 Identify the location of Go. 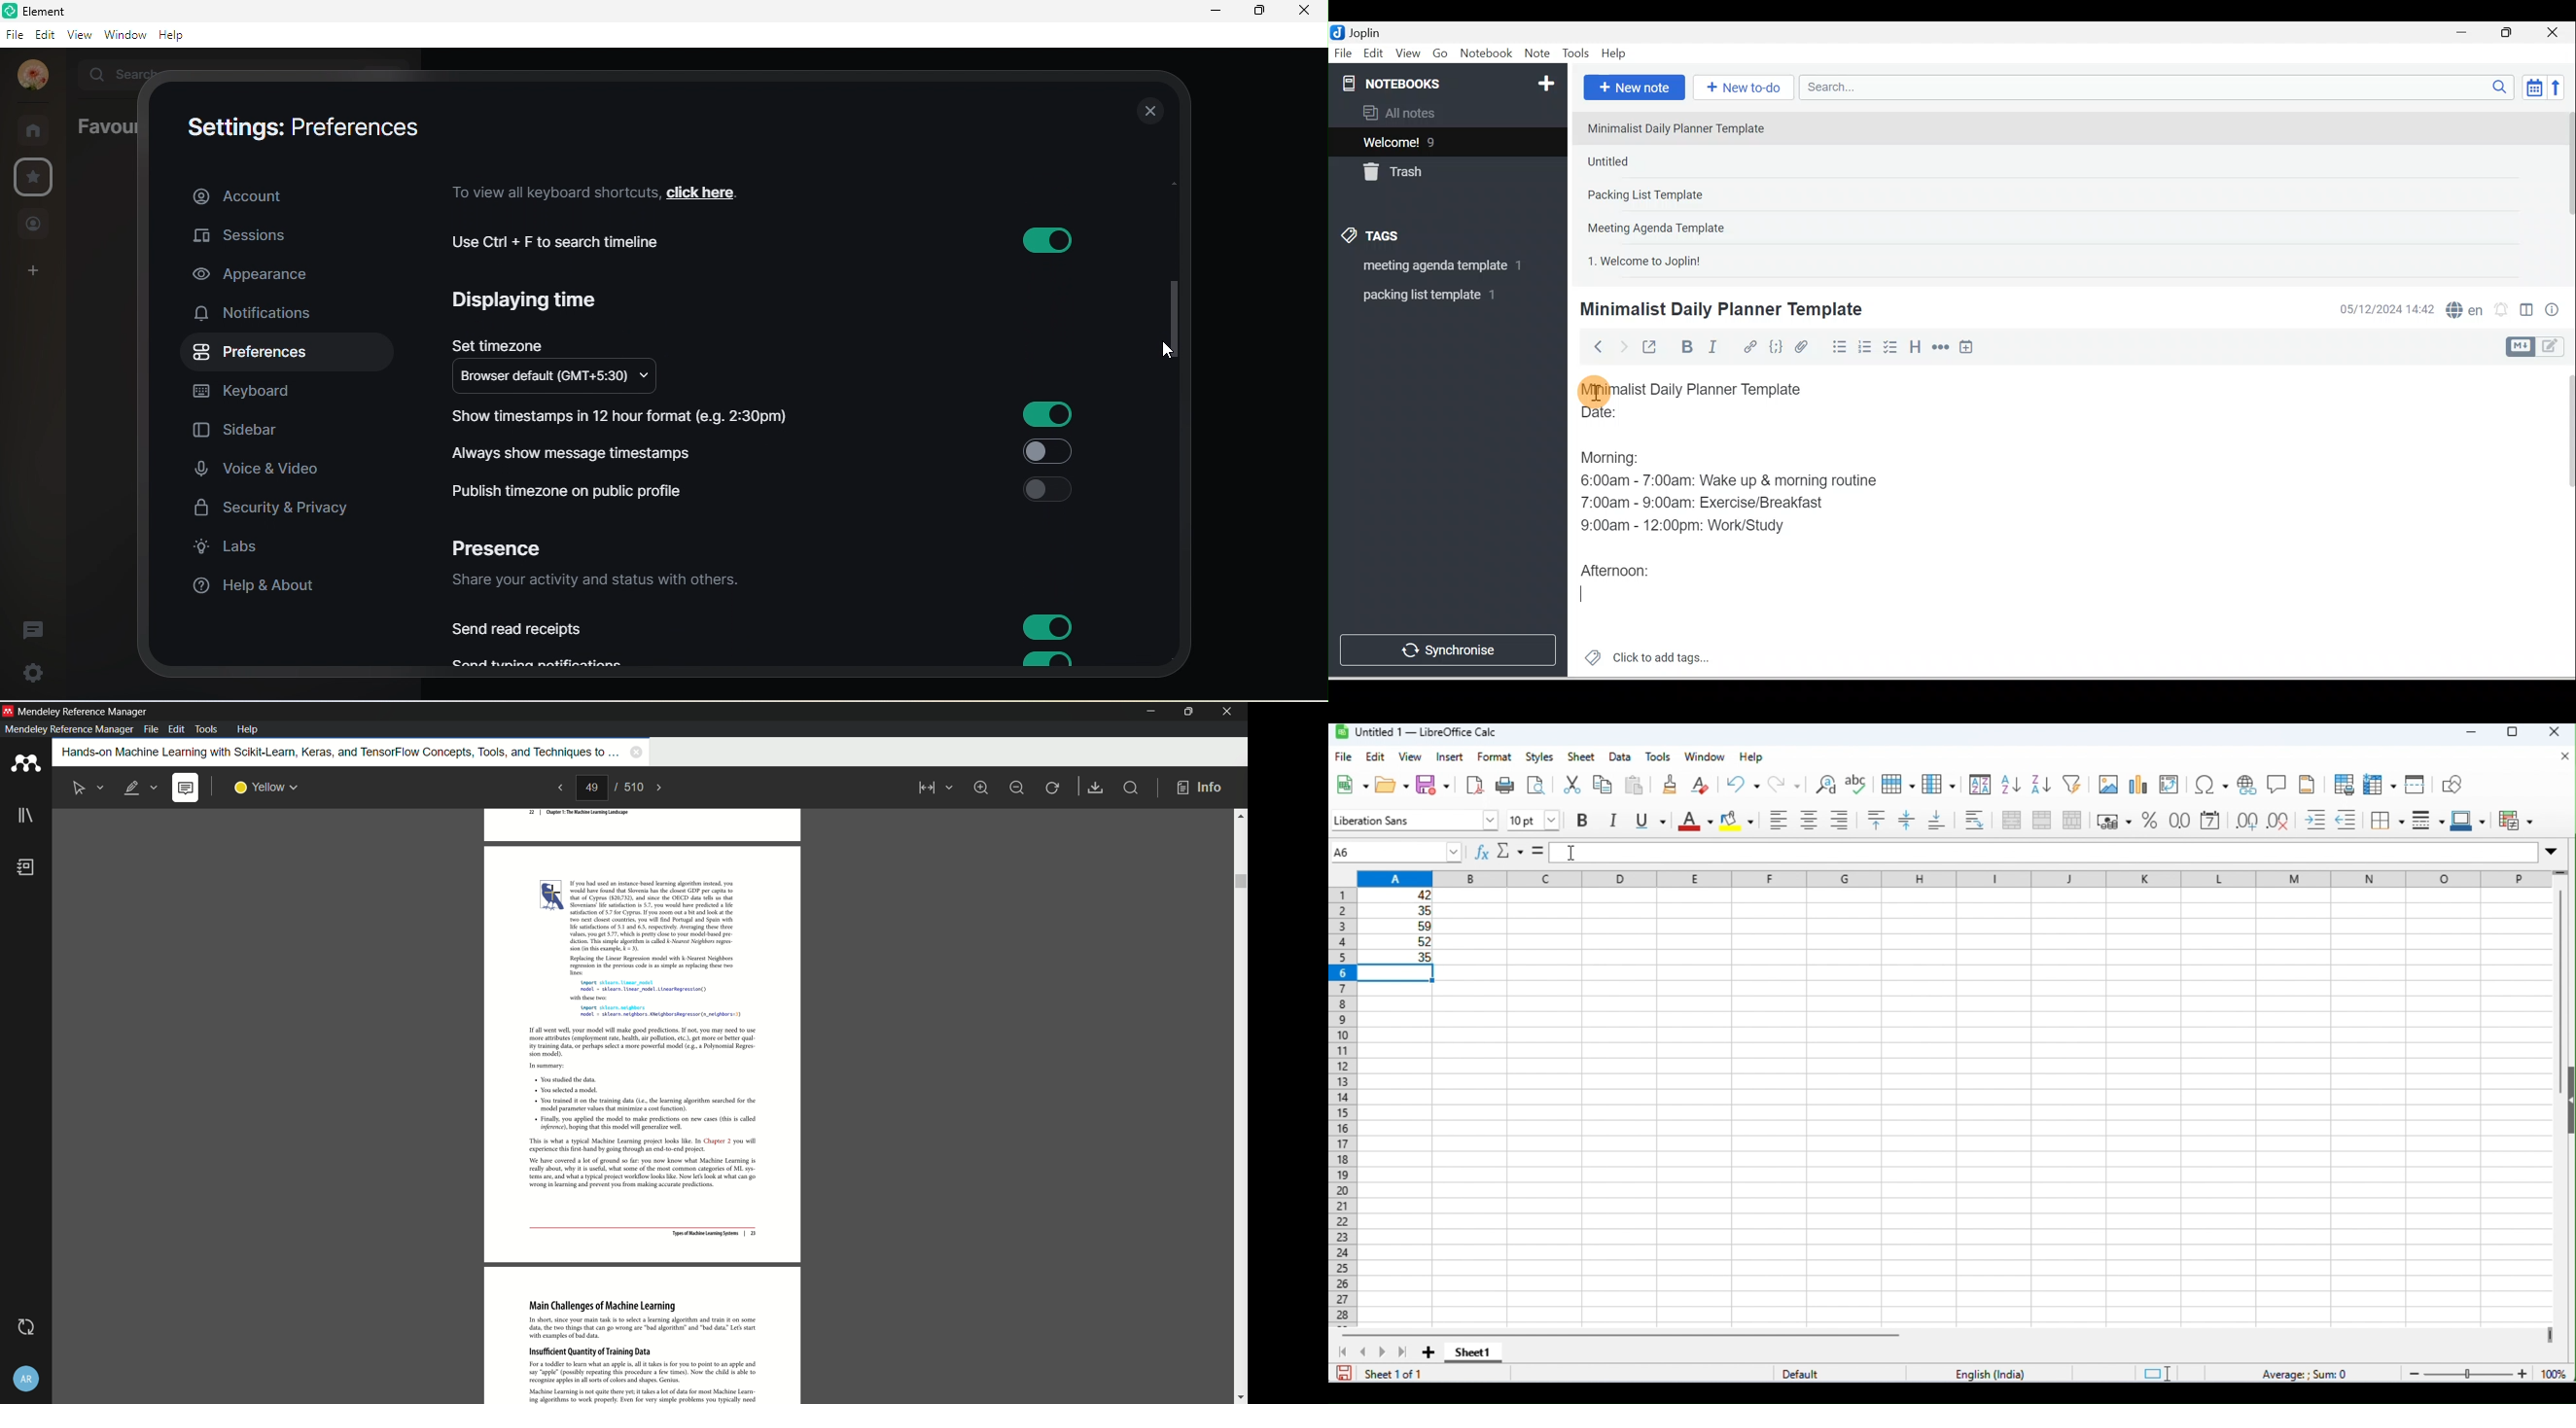
(1442, 54).